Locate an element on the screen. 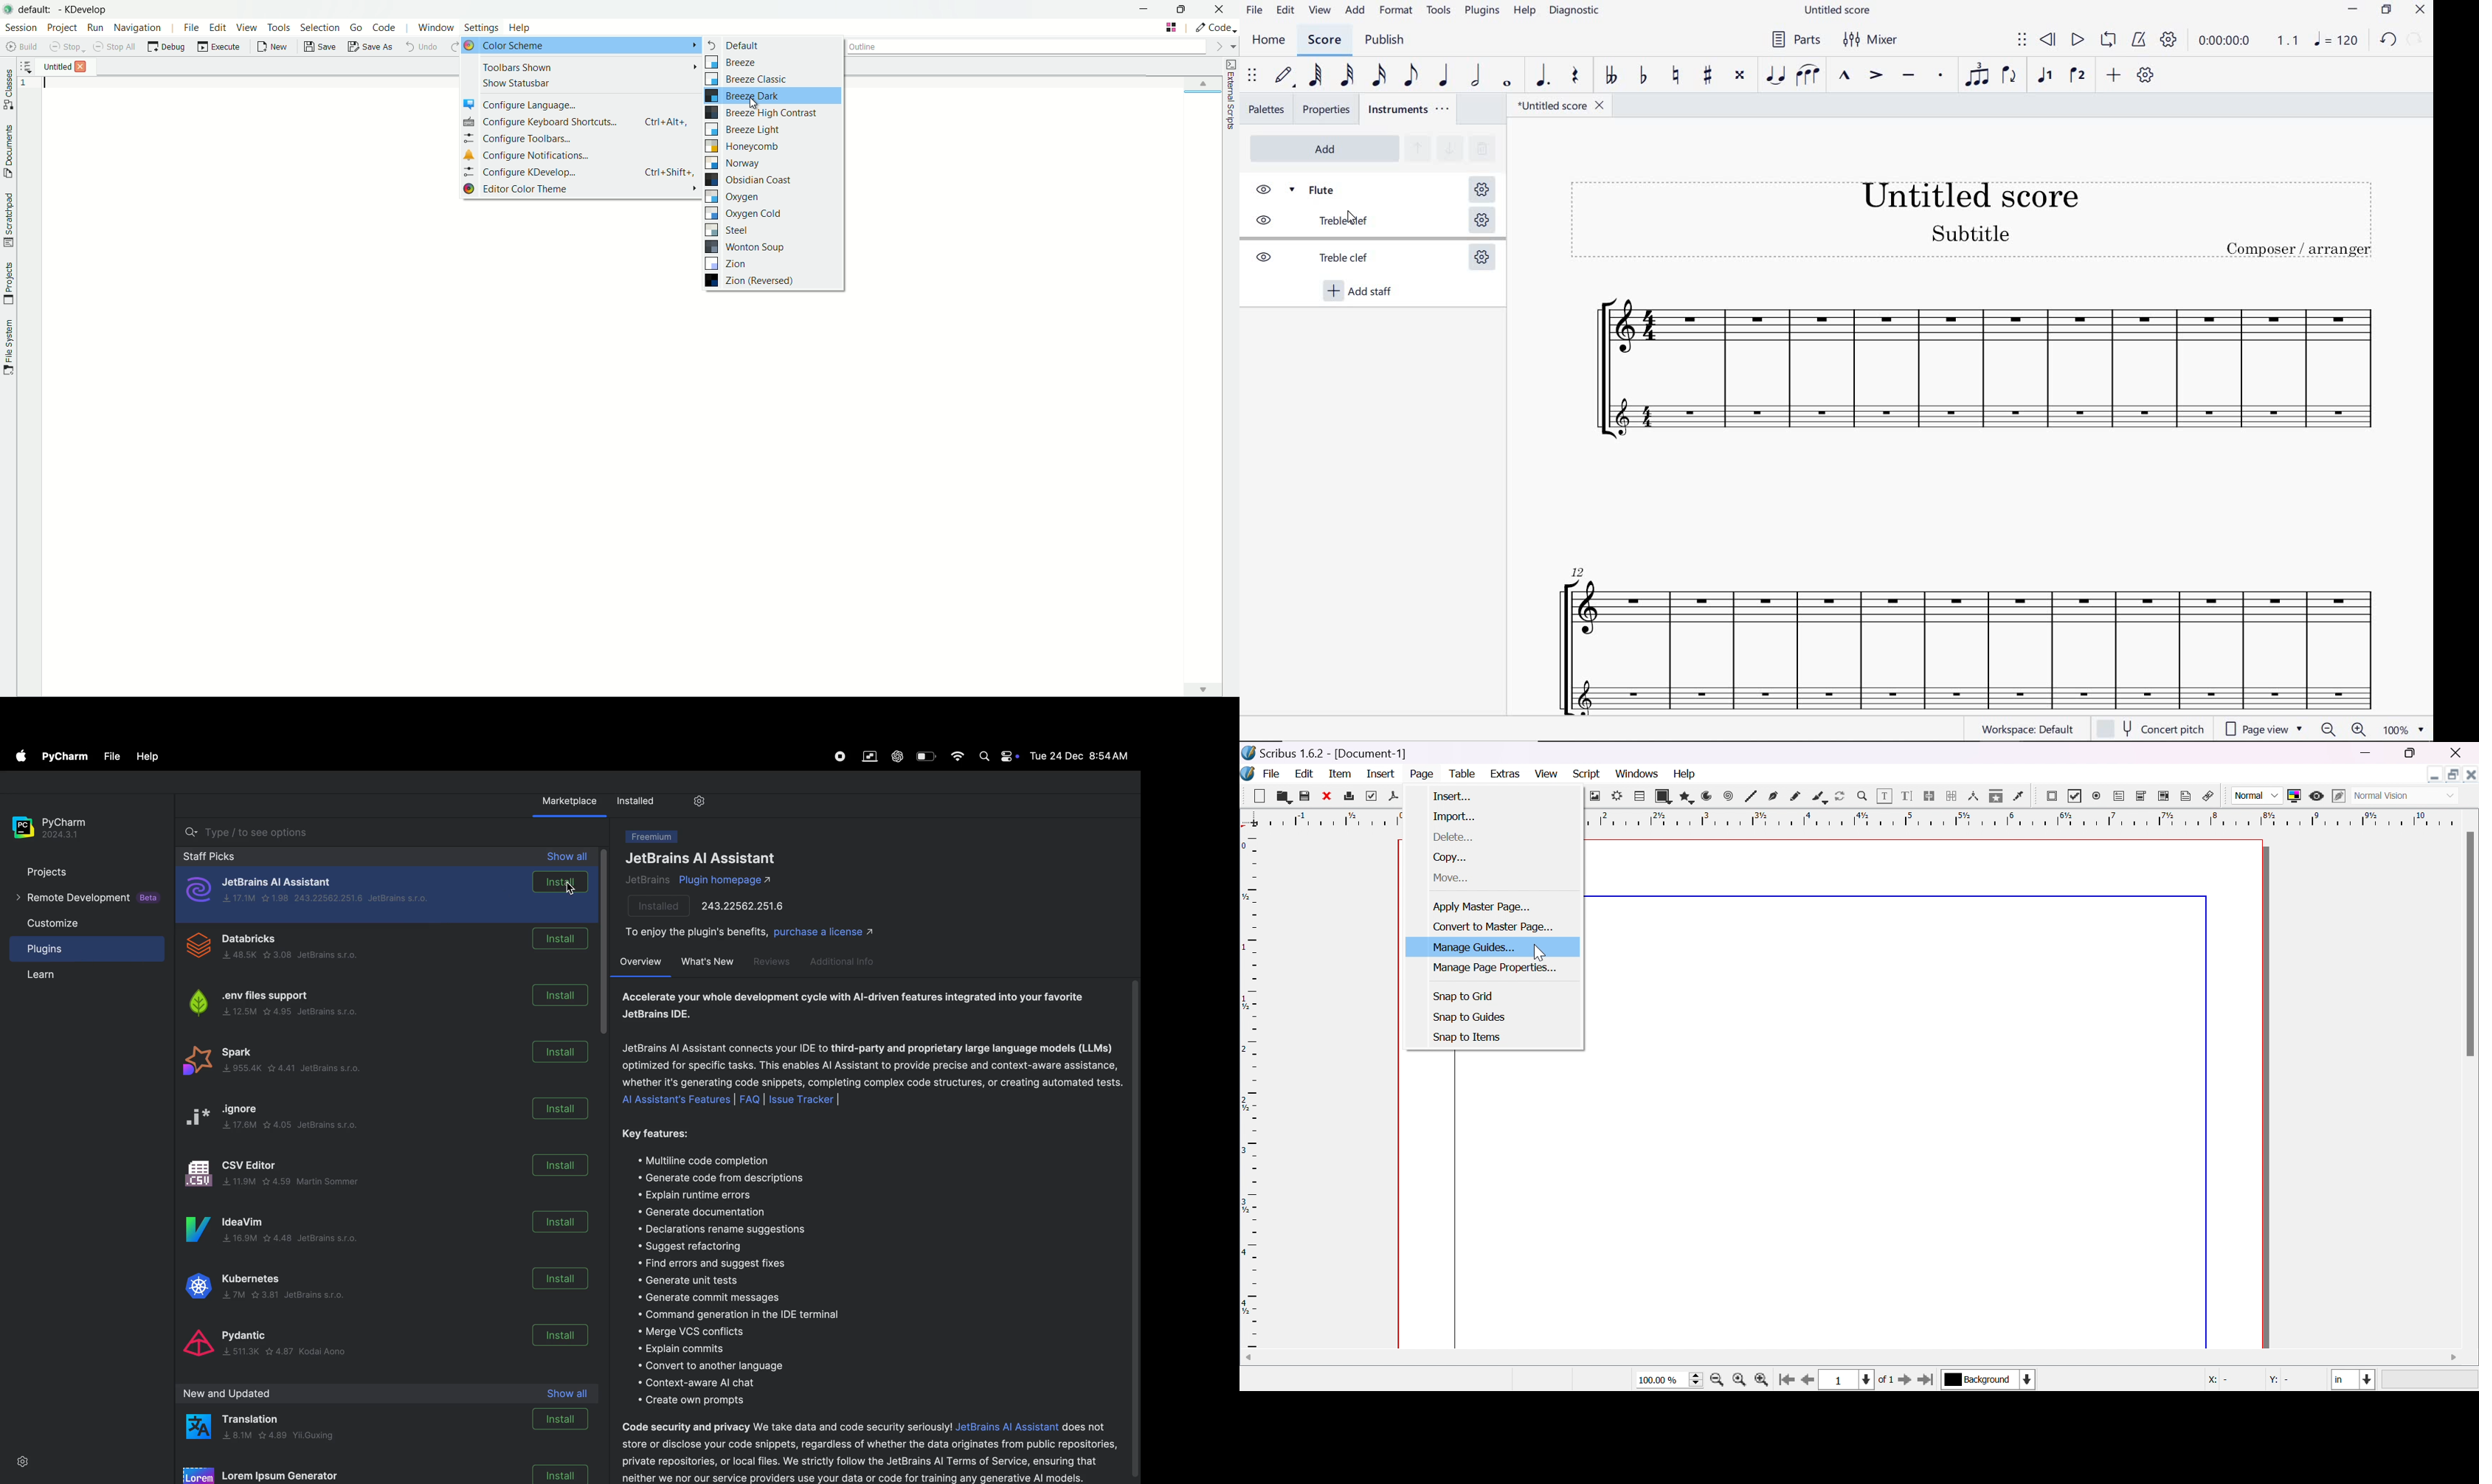 The width and height of the screenshot is (2492, 1484). minimize is located at coordinates (2363, 753).